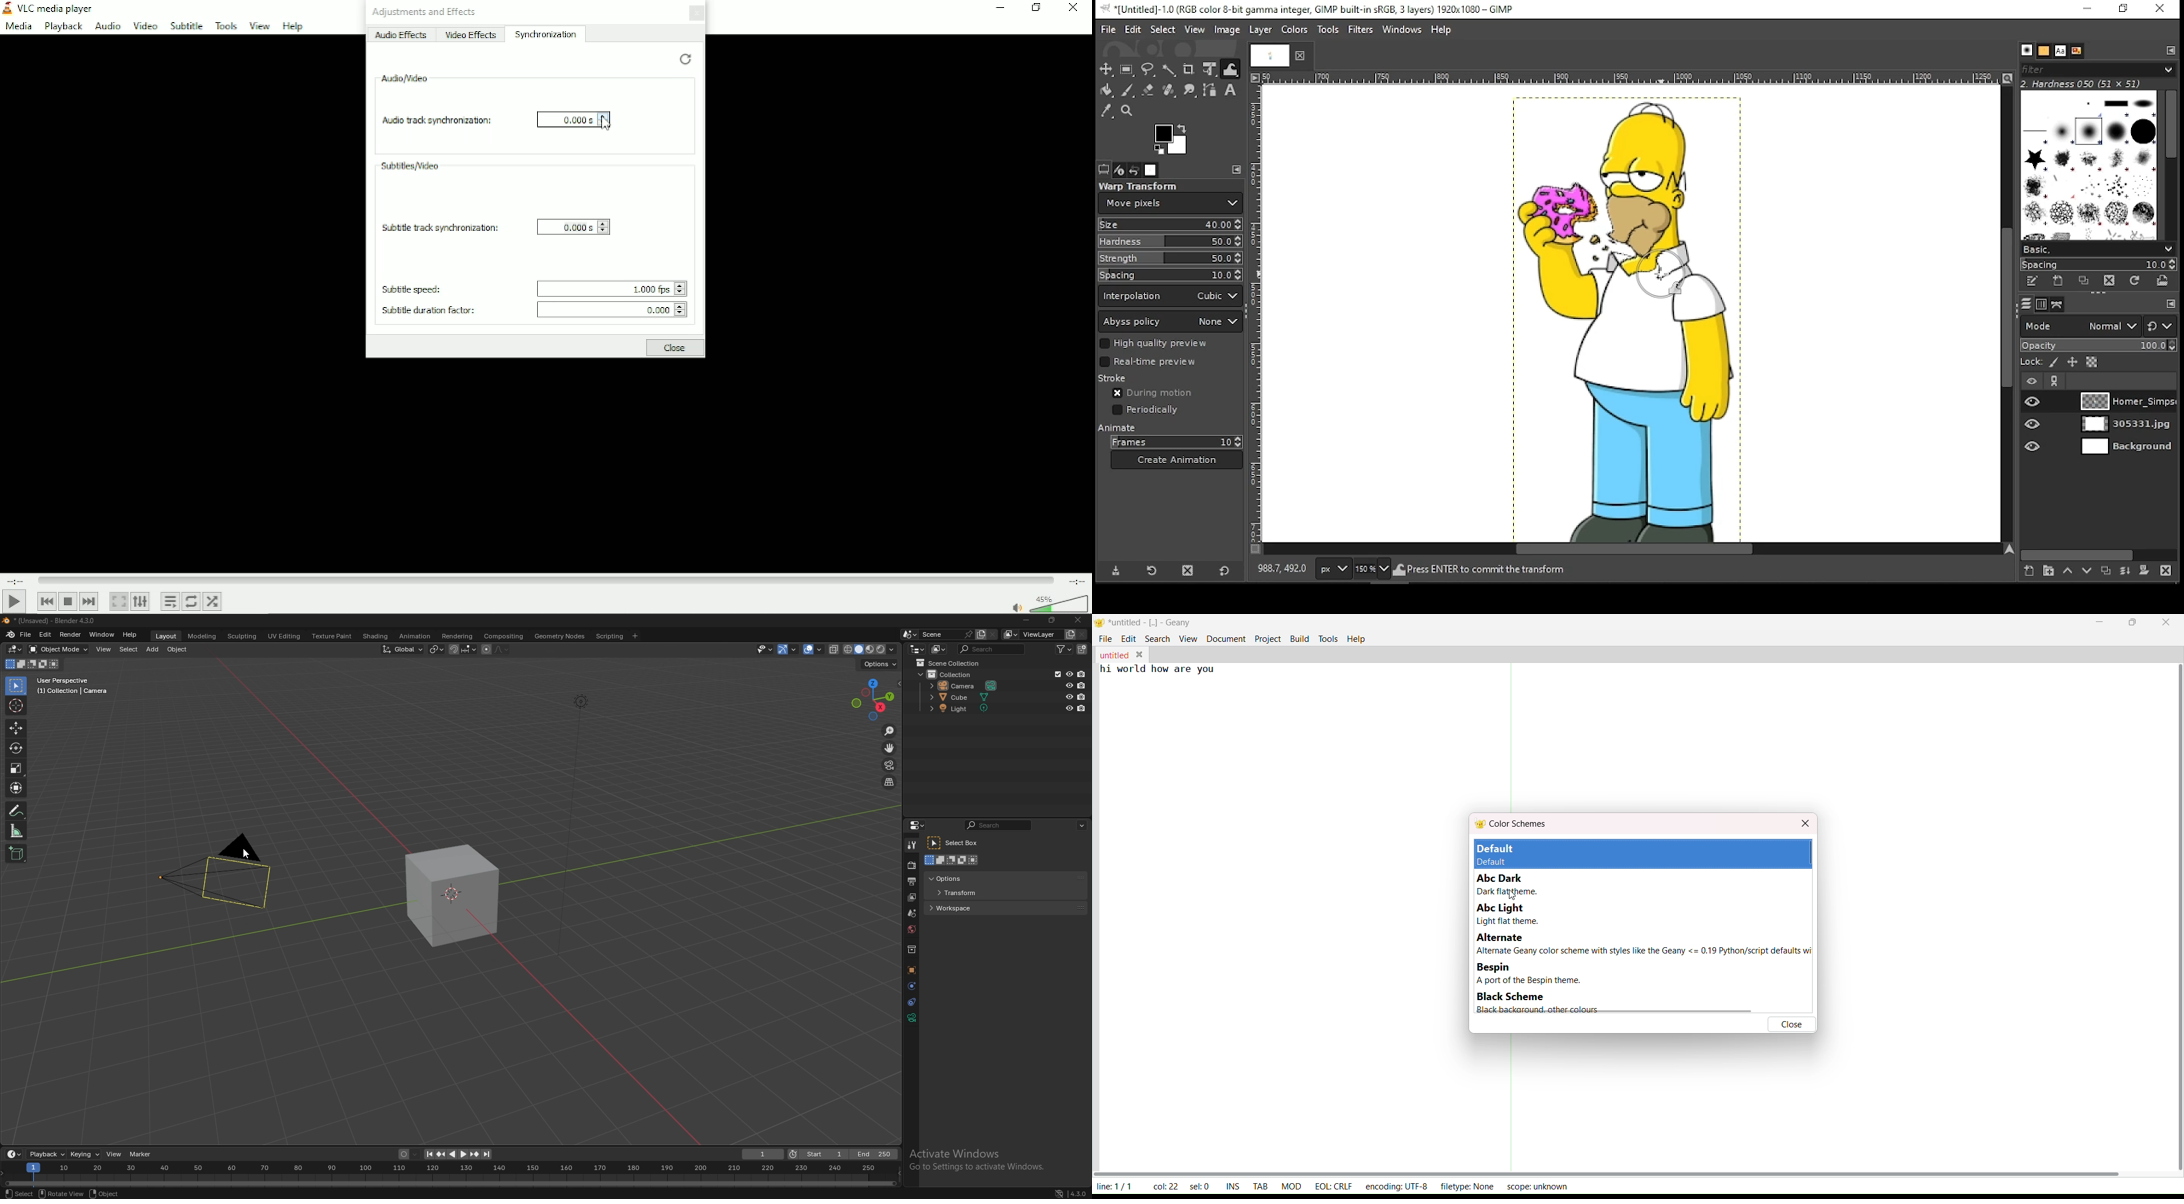 The width and height of the screenshot is (2184, 1204). I want to click on restore tool preset, so click(1151, 570).